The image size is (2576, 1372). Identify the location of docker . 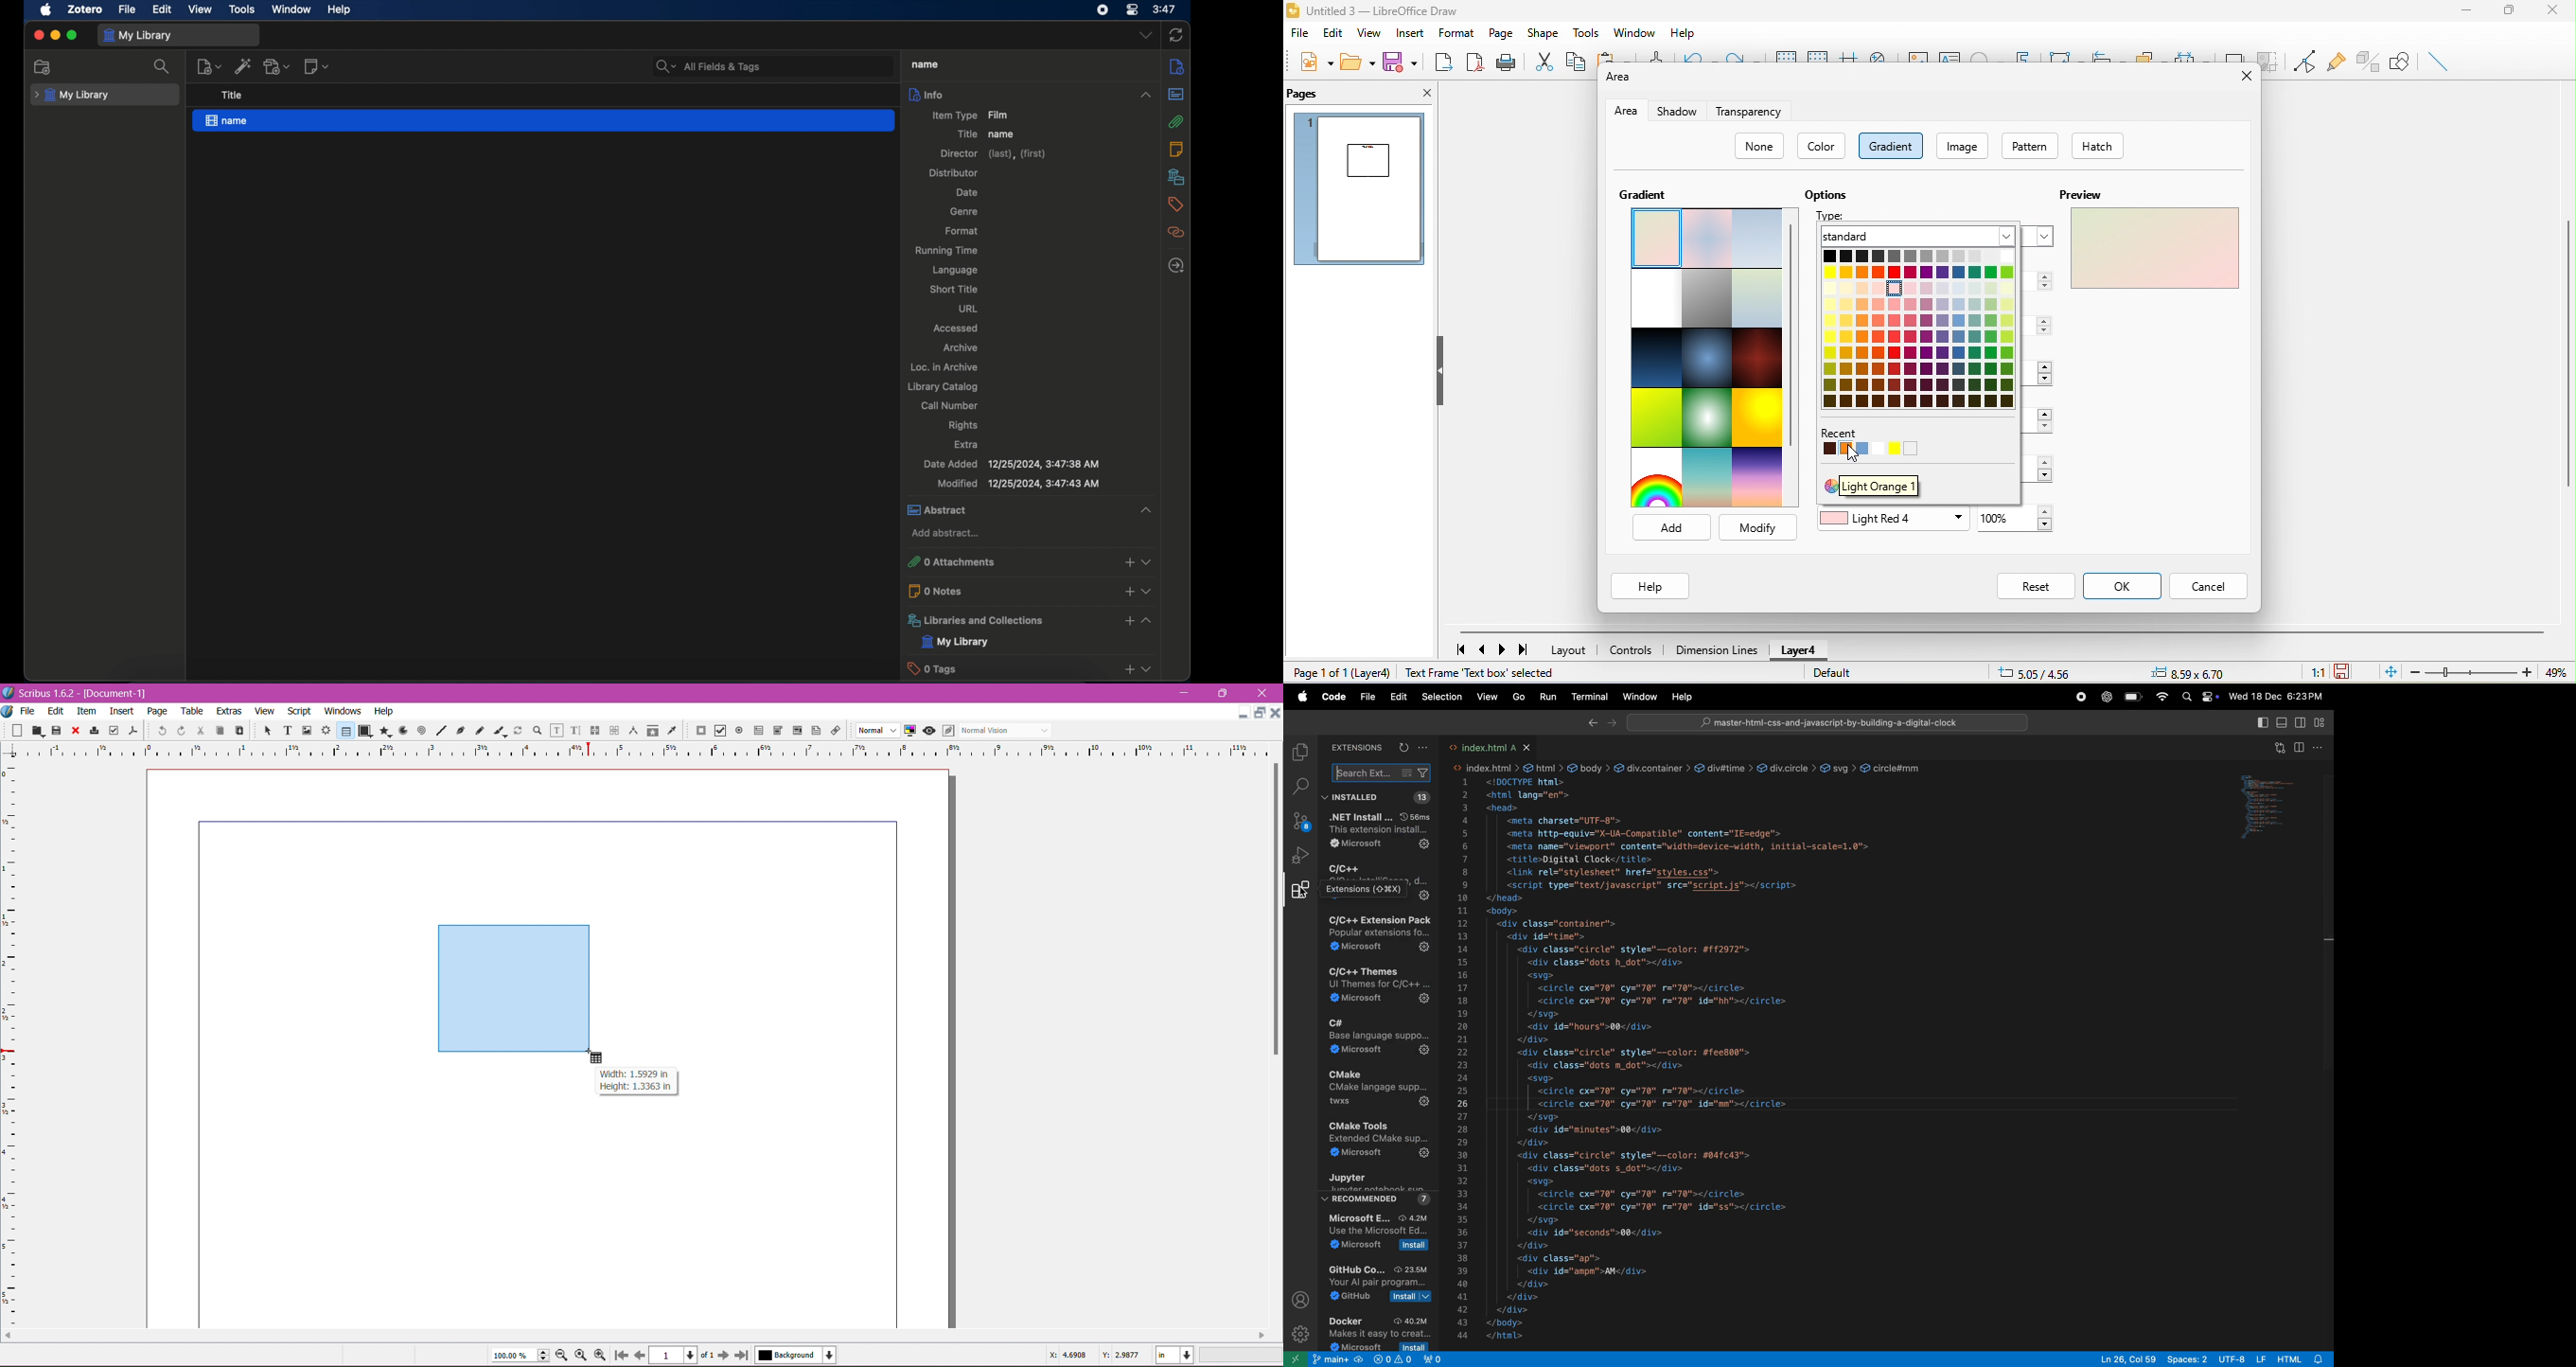
(1379, 1331).